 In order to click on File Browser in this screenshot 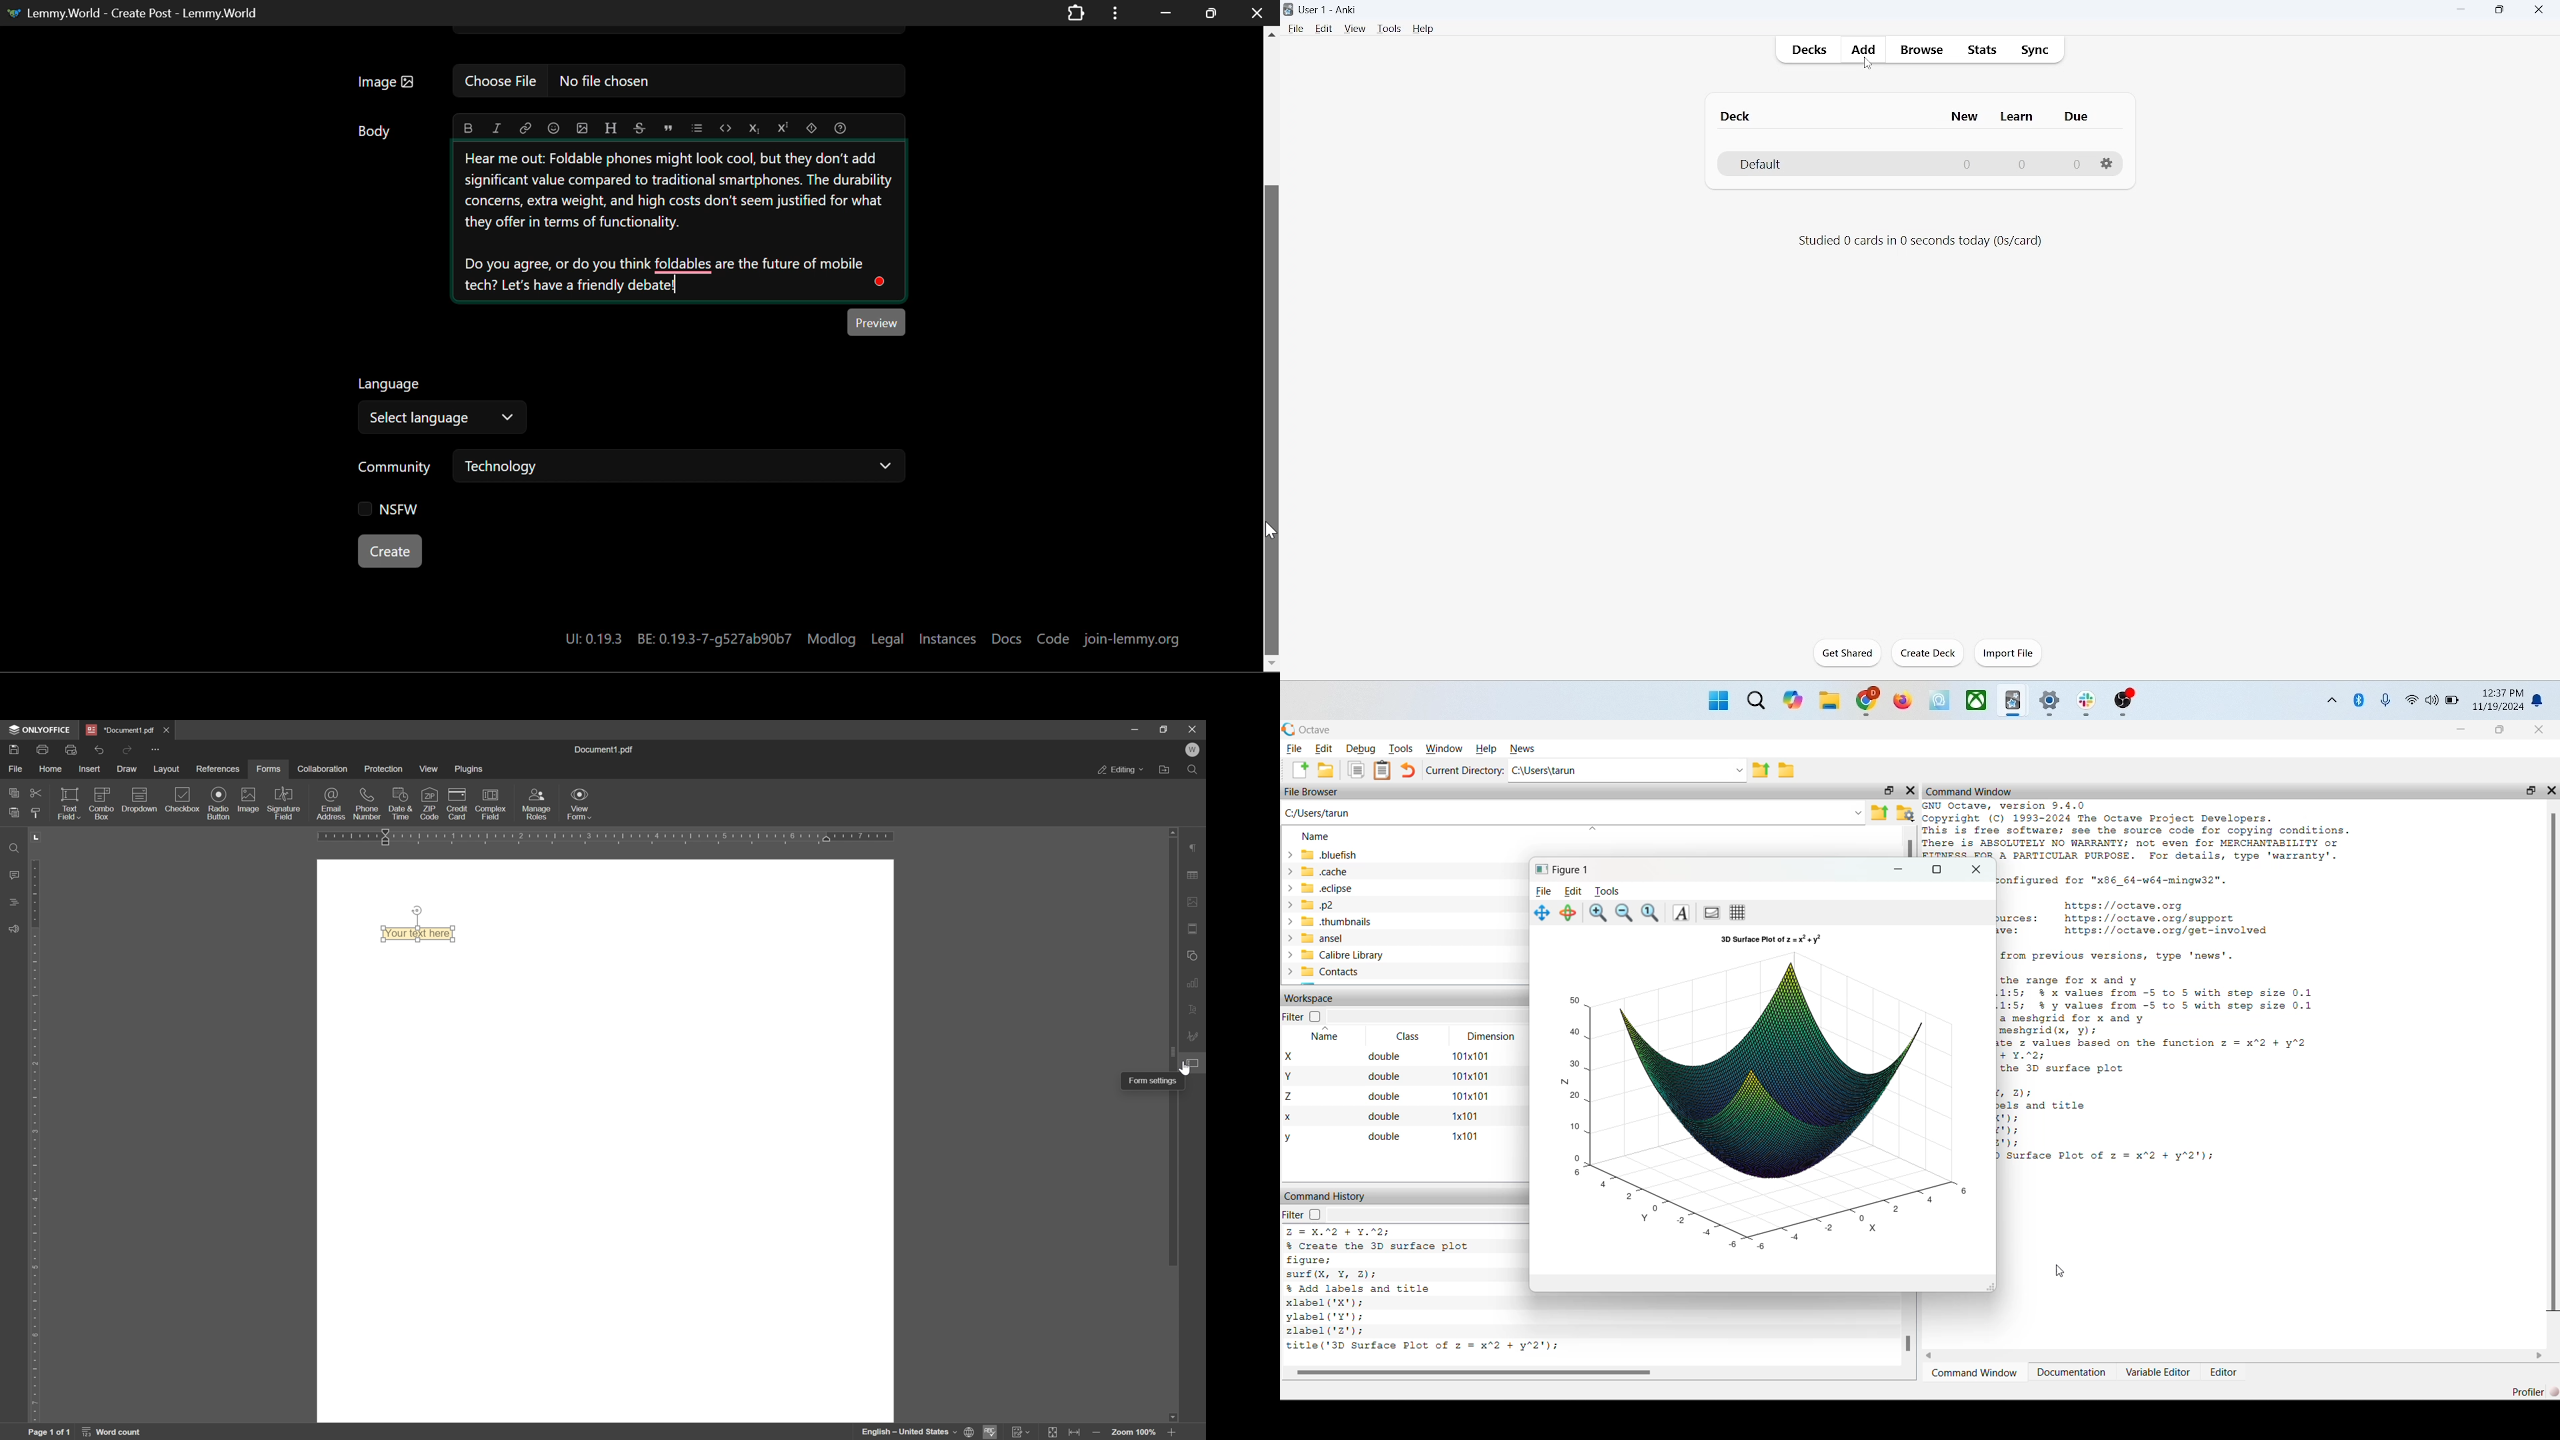, I will do `click(1312, 791)`.